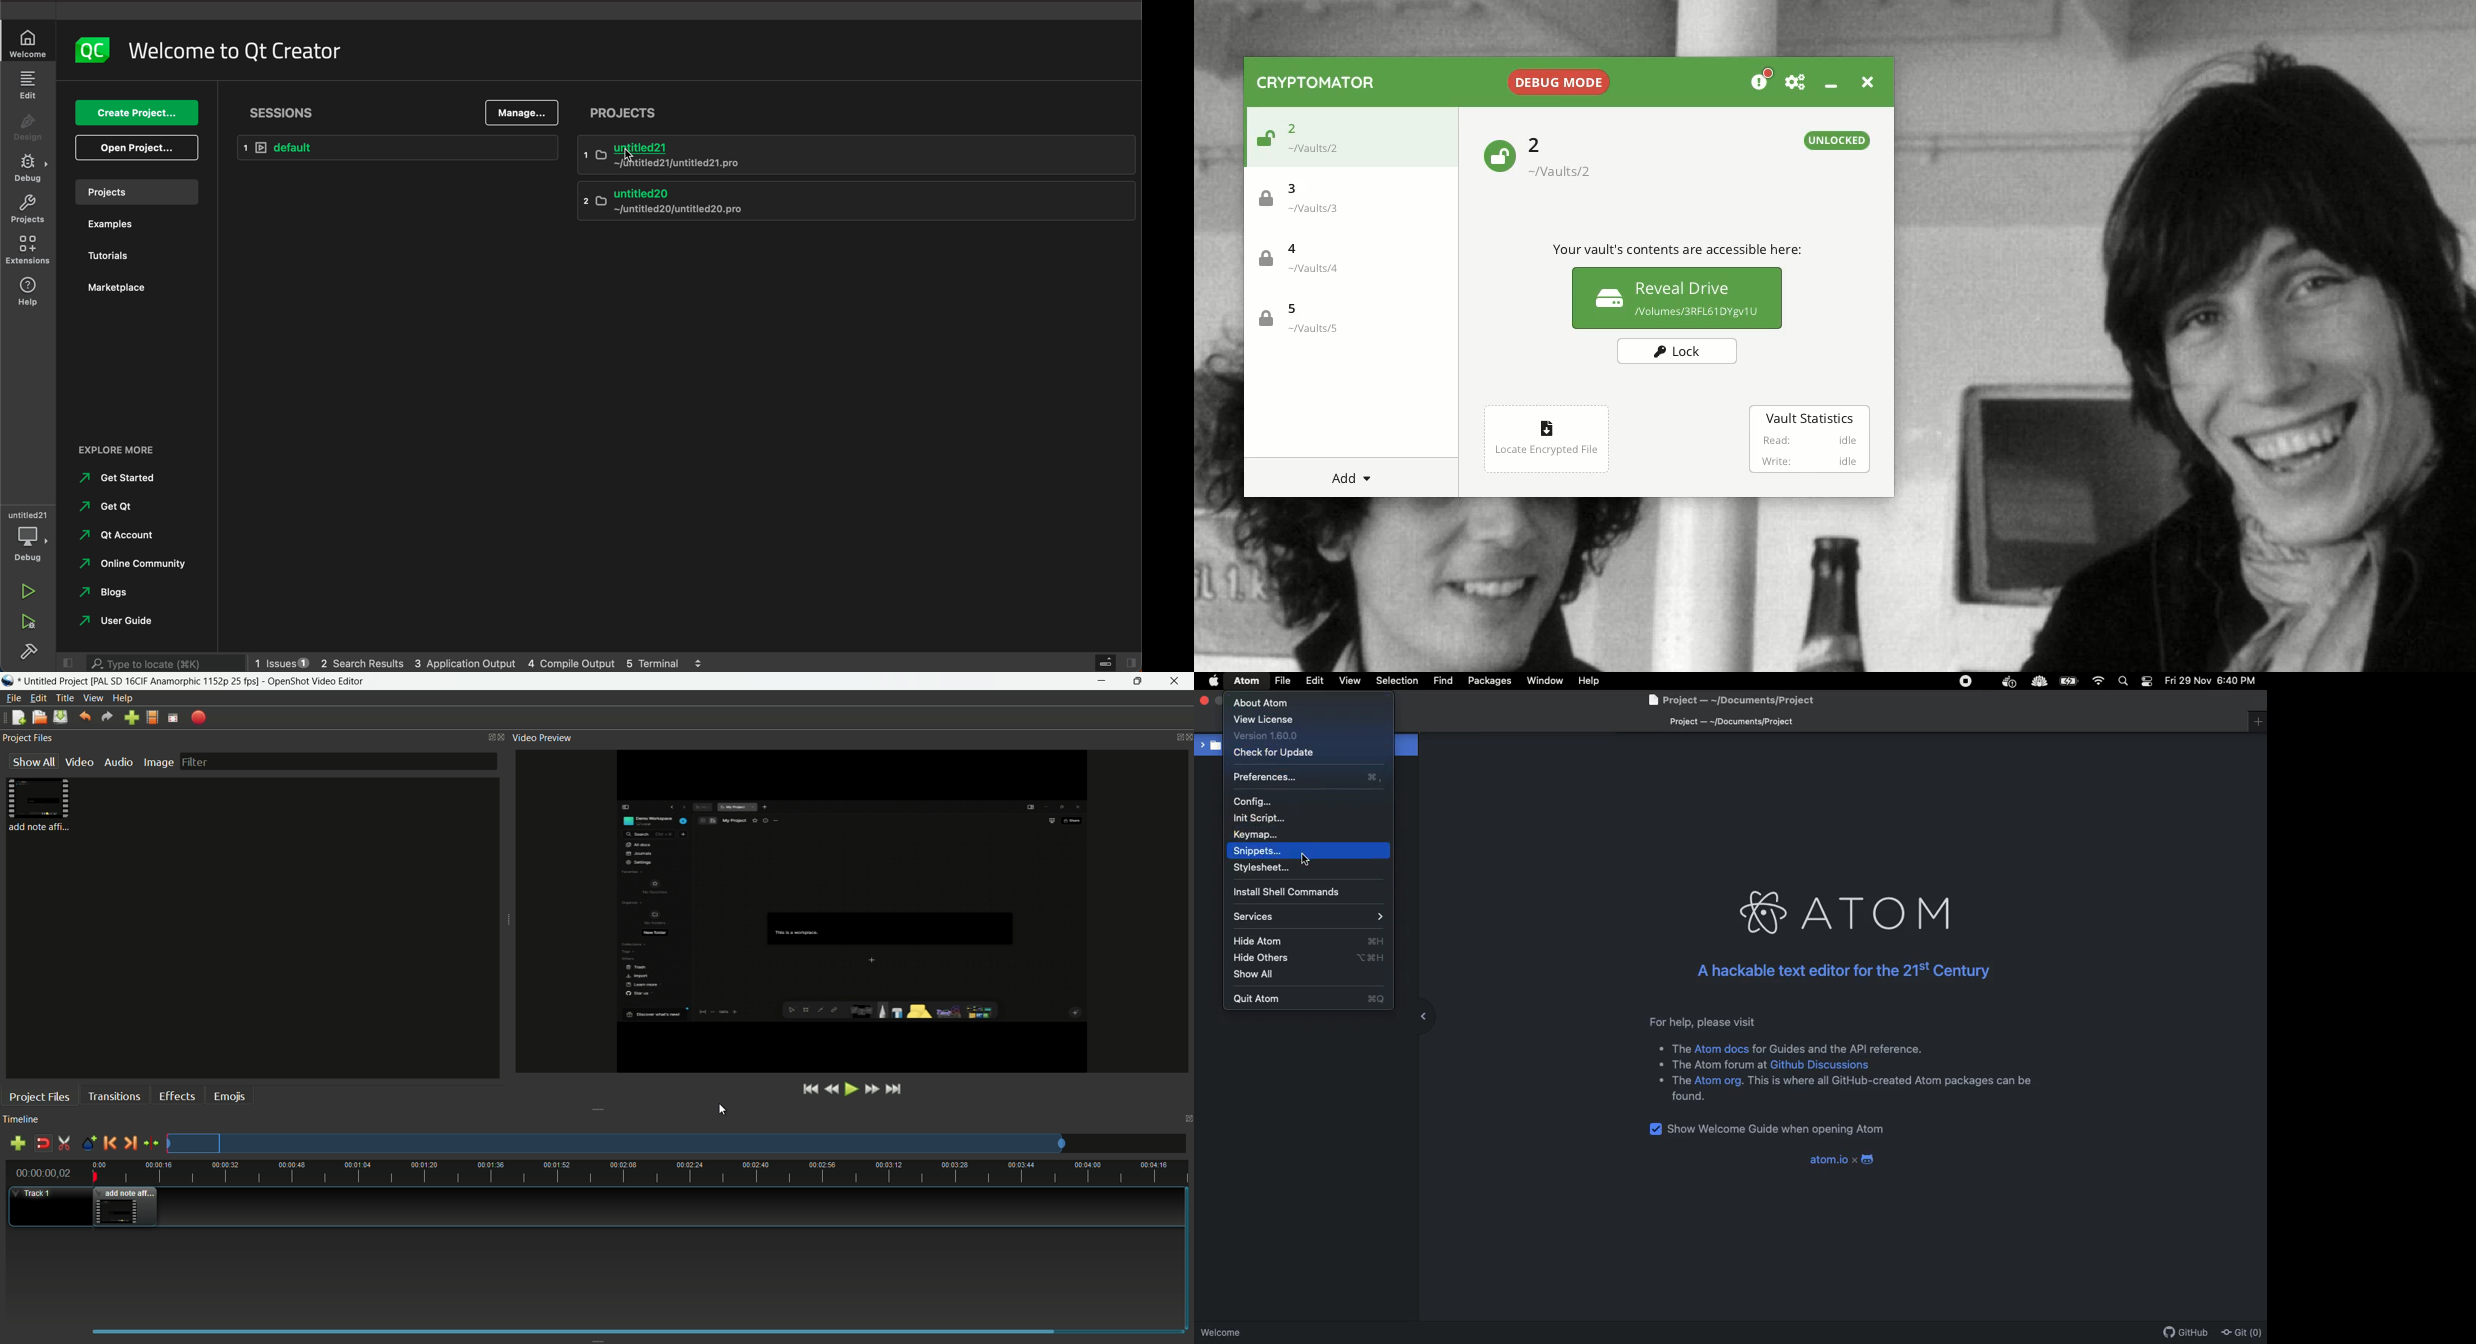  What do you see at coordinates (1654, 1128) in the screenshot?
I see `checkbox` at bounding box center [1654, 1128].